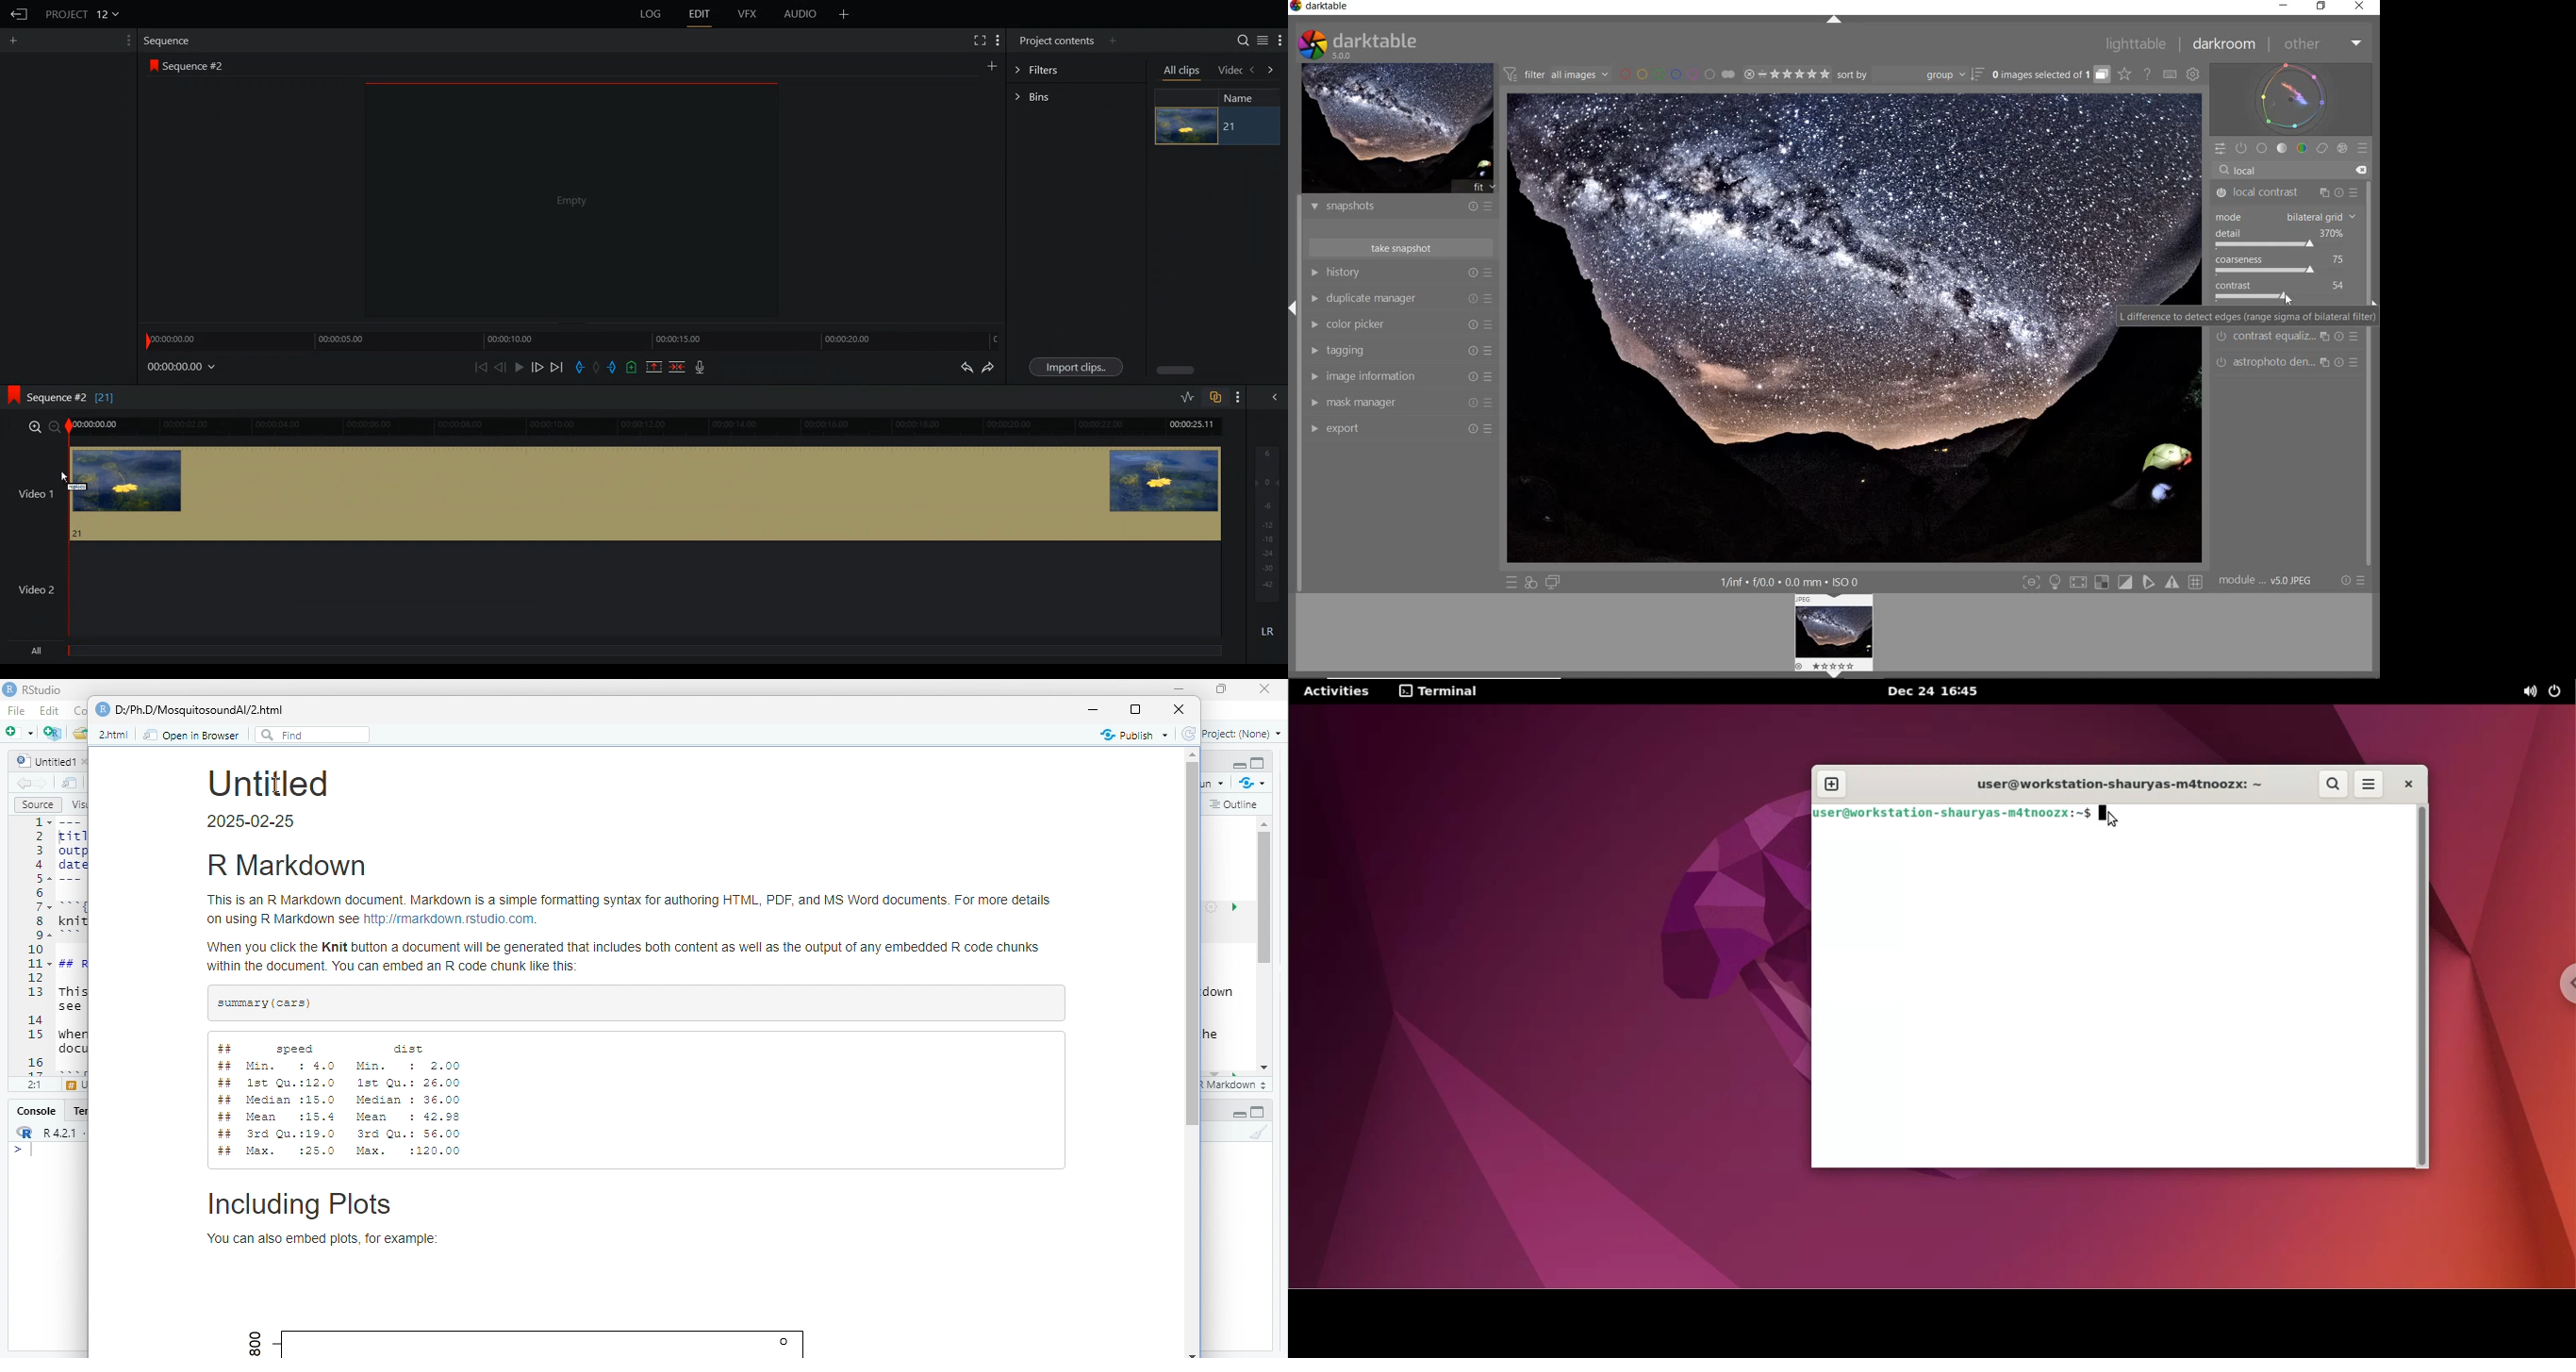 This screenshot has width=2576, height=1372. Describe the element at coordinates (2280, 233) in the screenshot. I see `detail: 125%` at that location.